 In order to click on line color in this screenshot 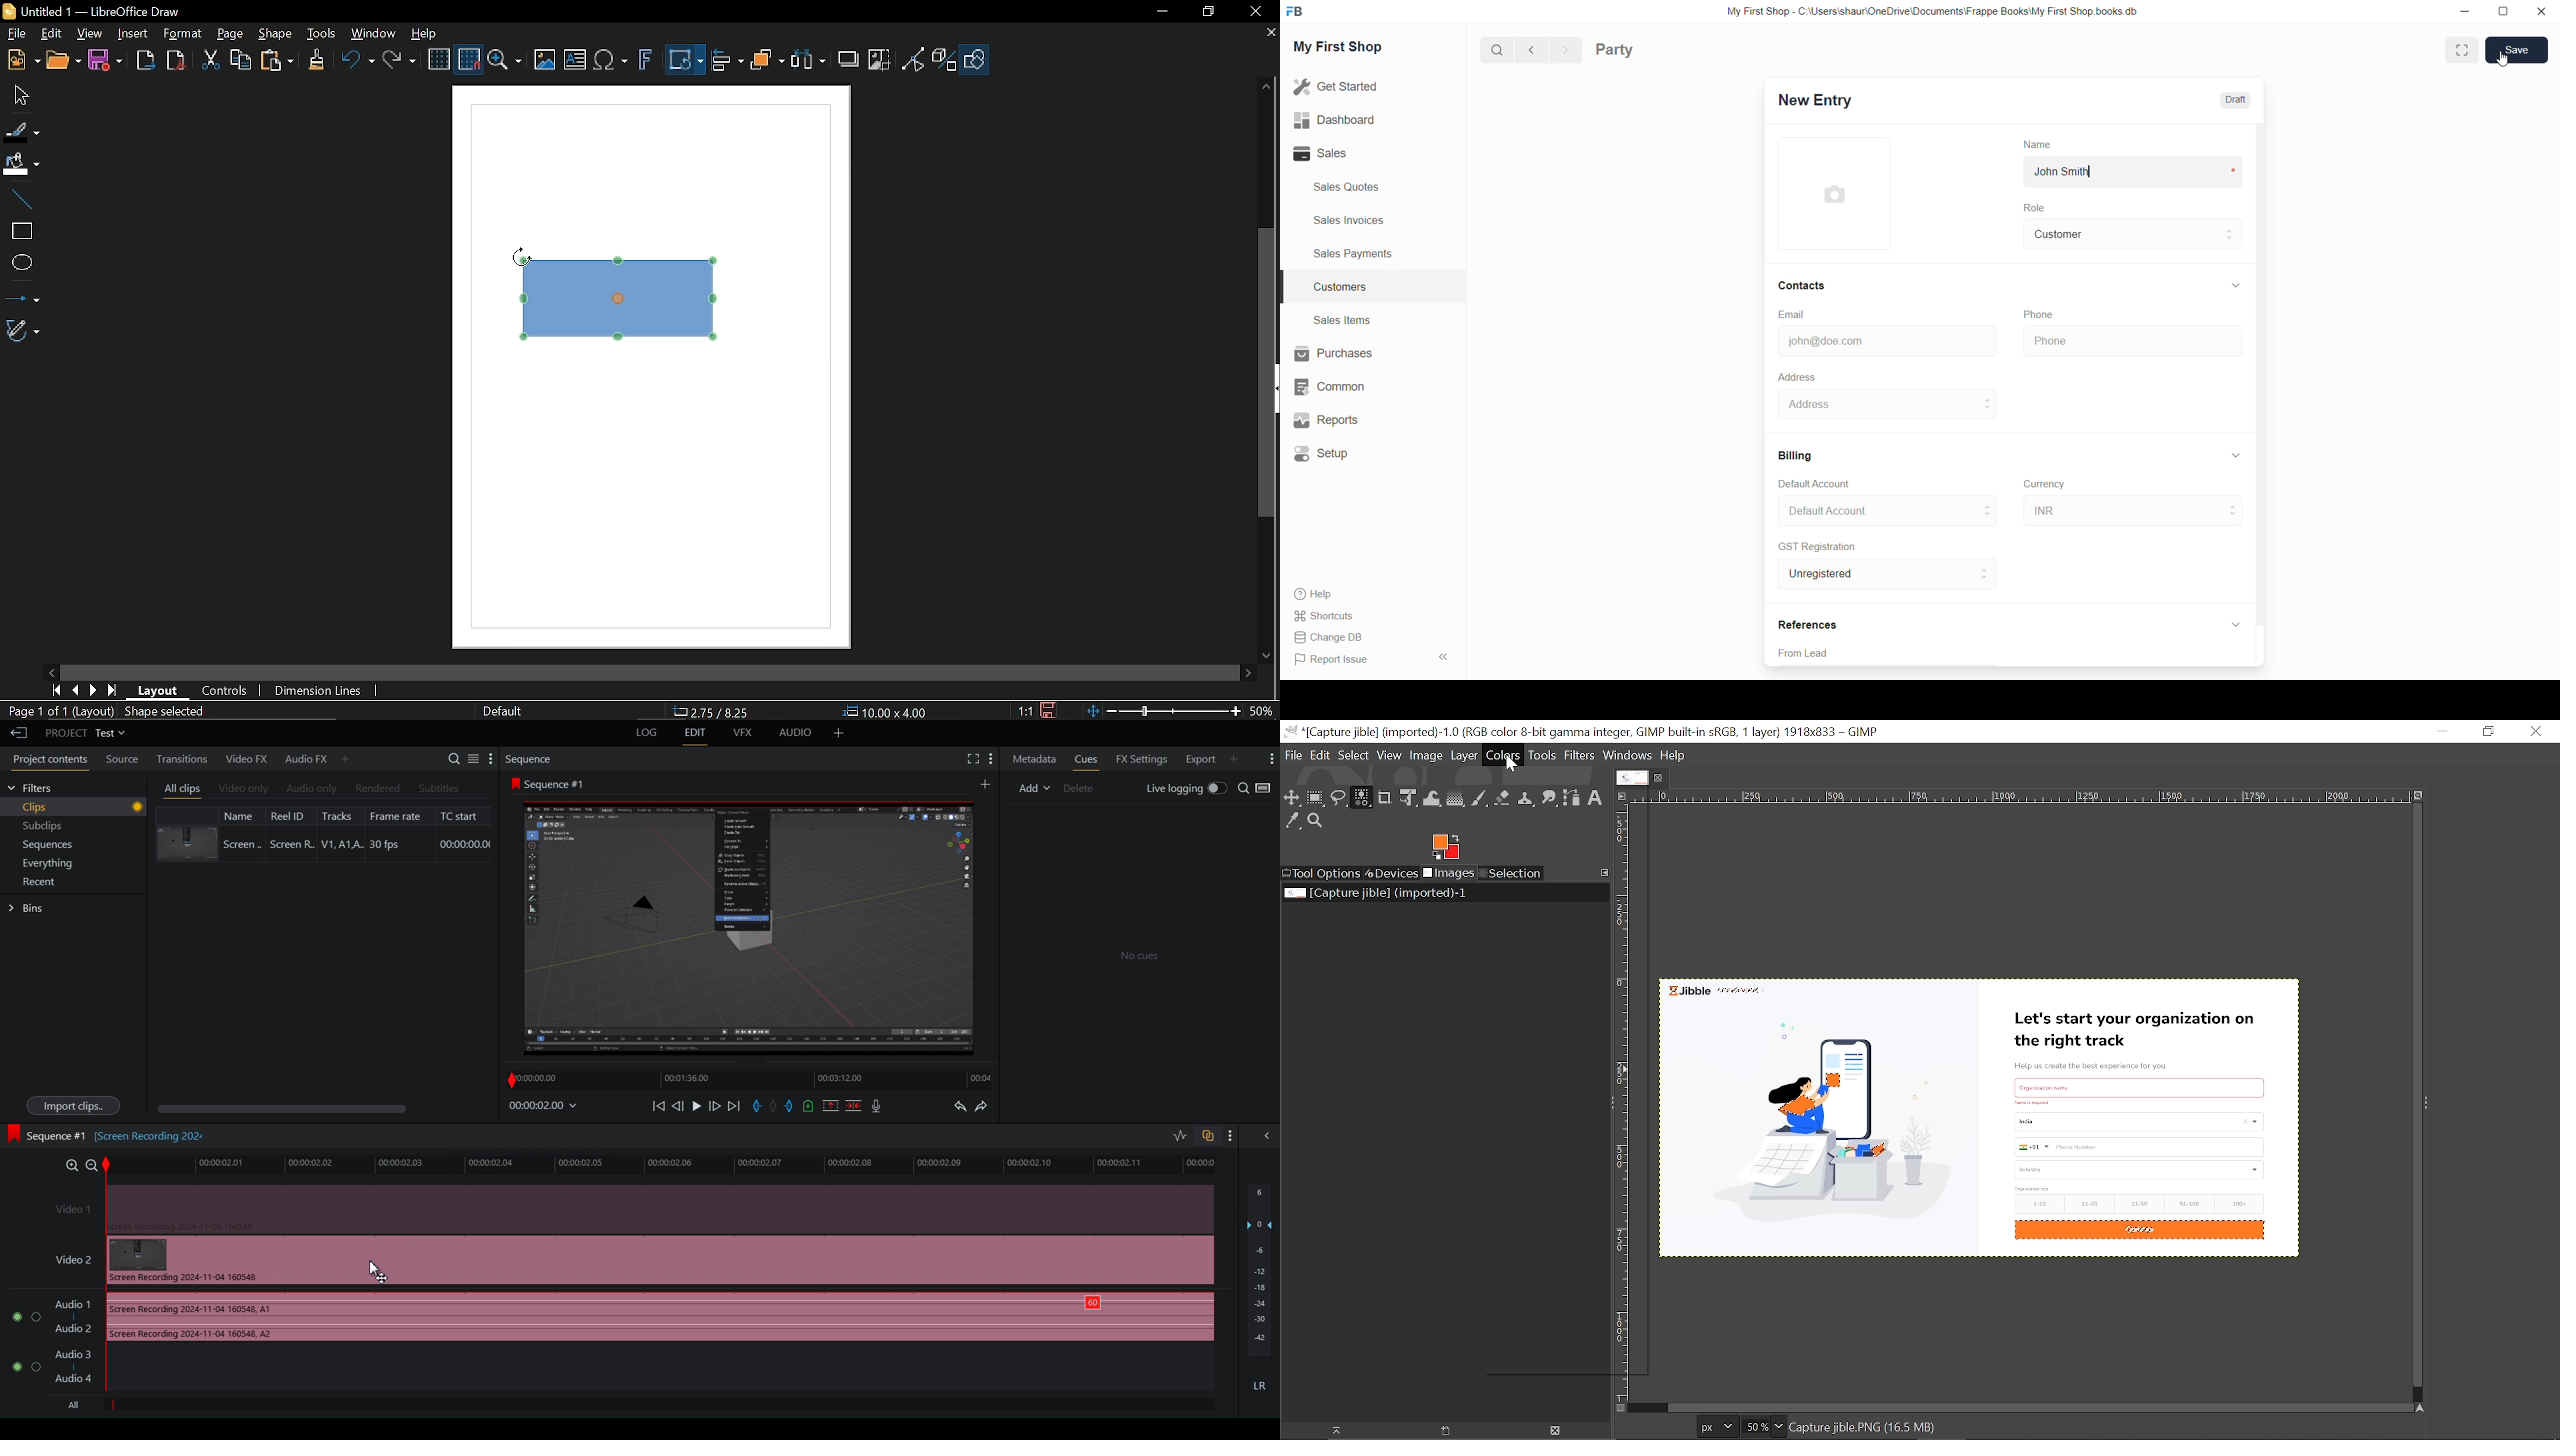, I will do `click(21, 128)`.